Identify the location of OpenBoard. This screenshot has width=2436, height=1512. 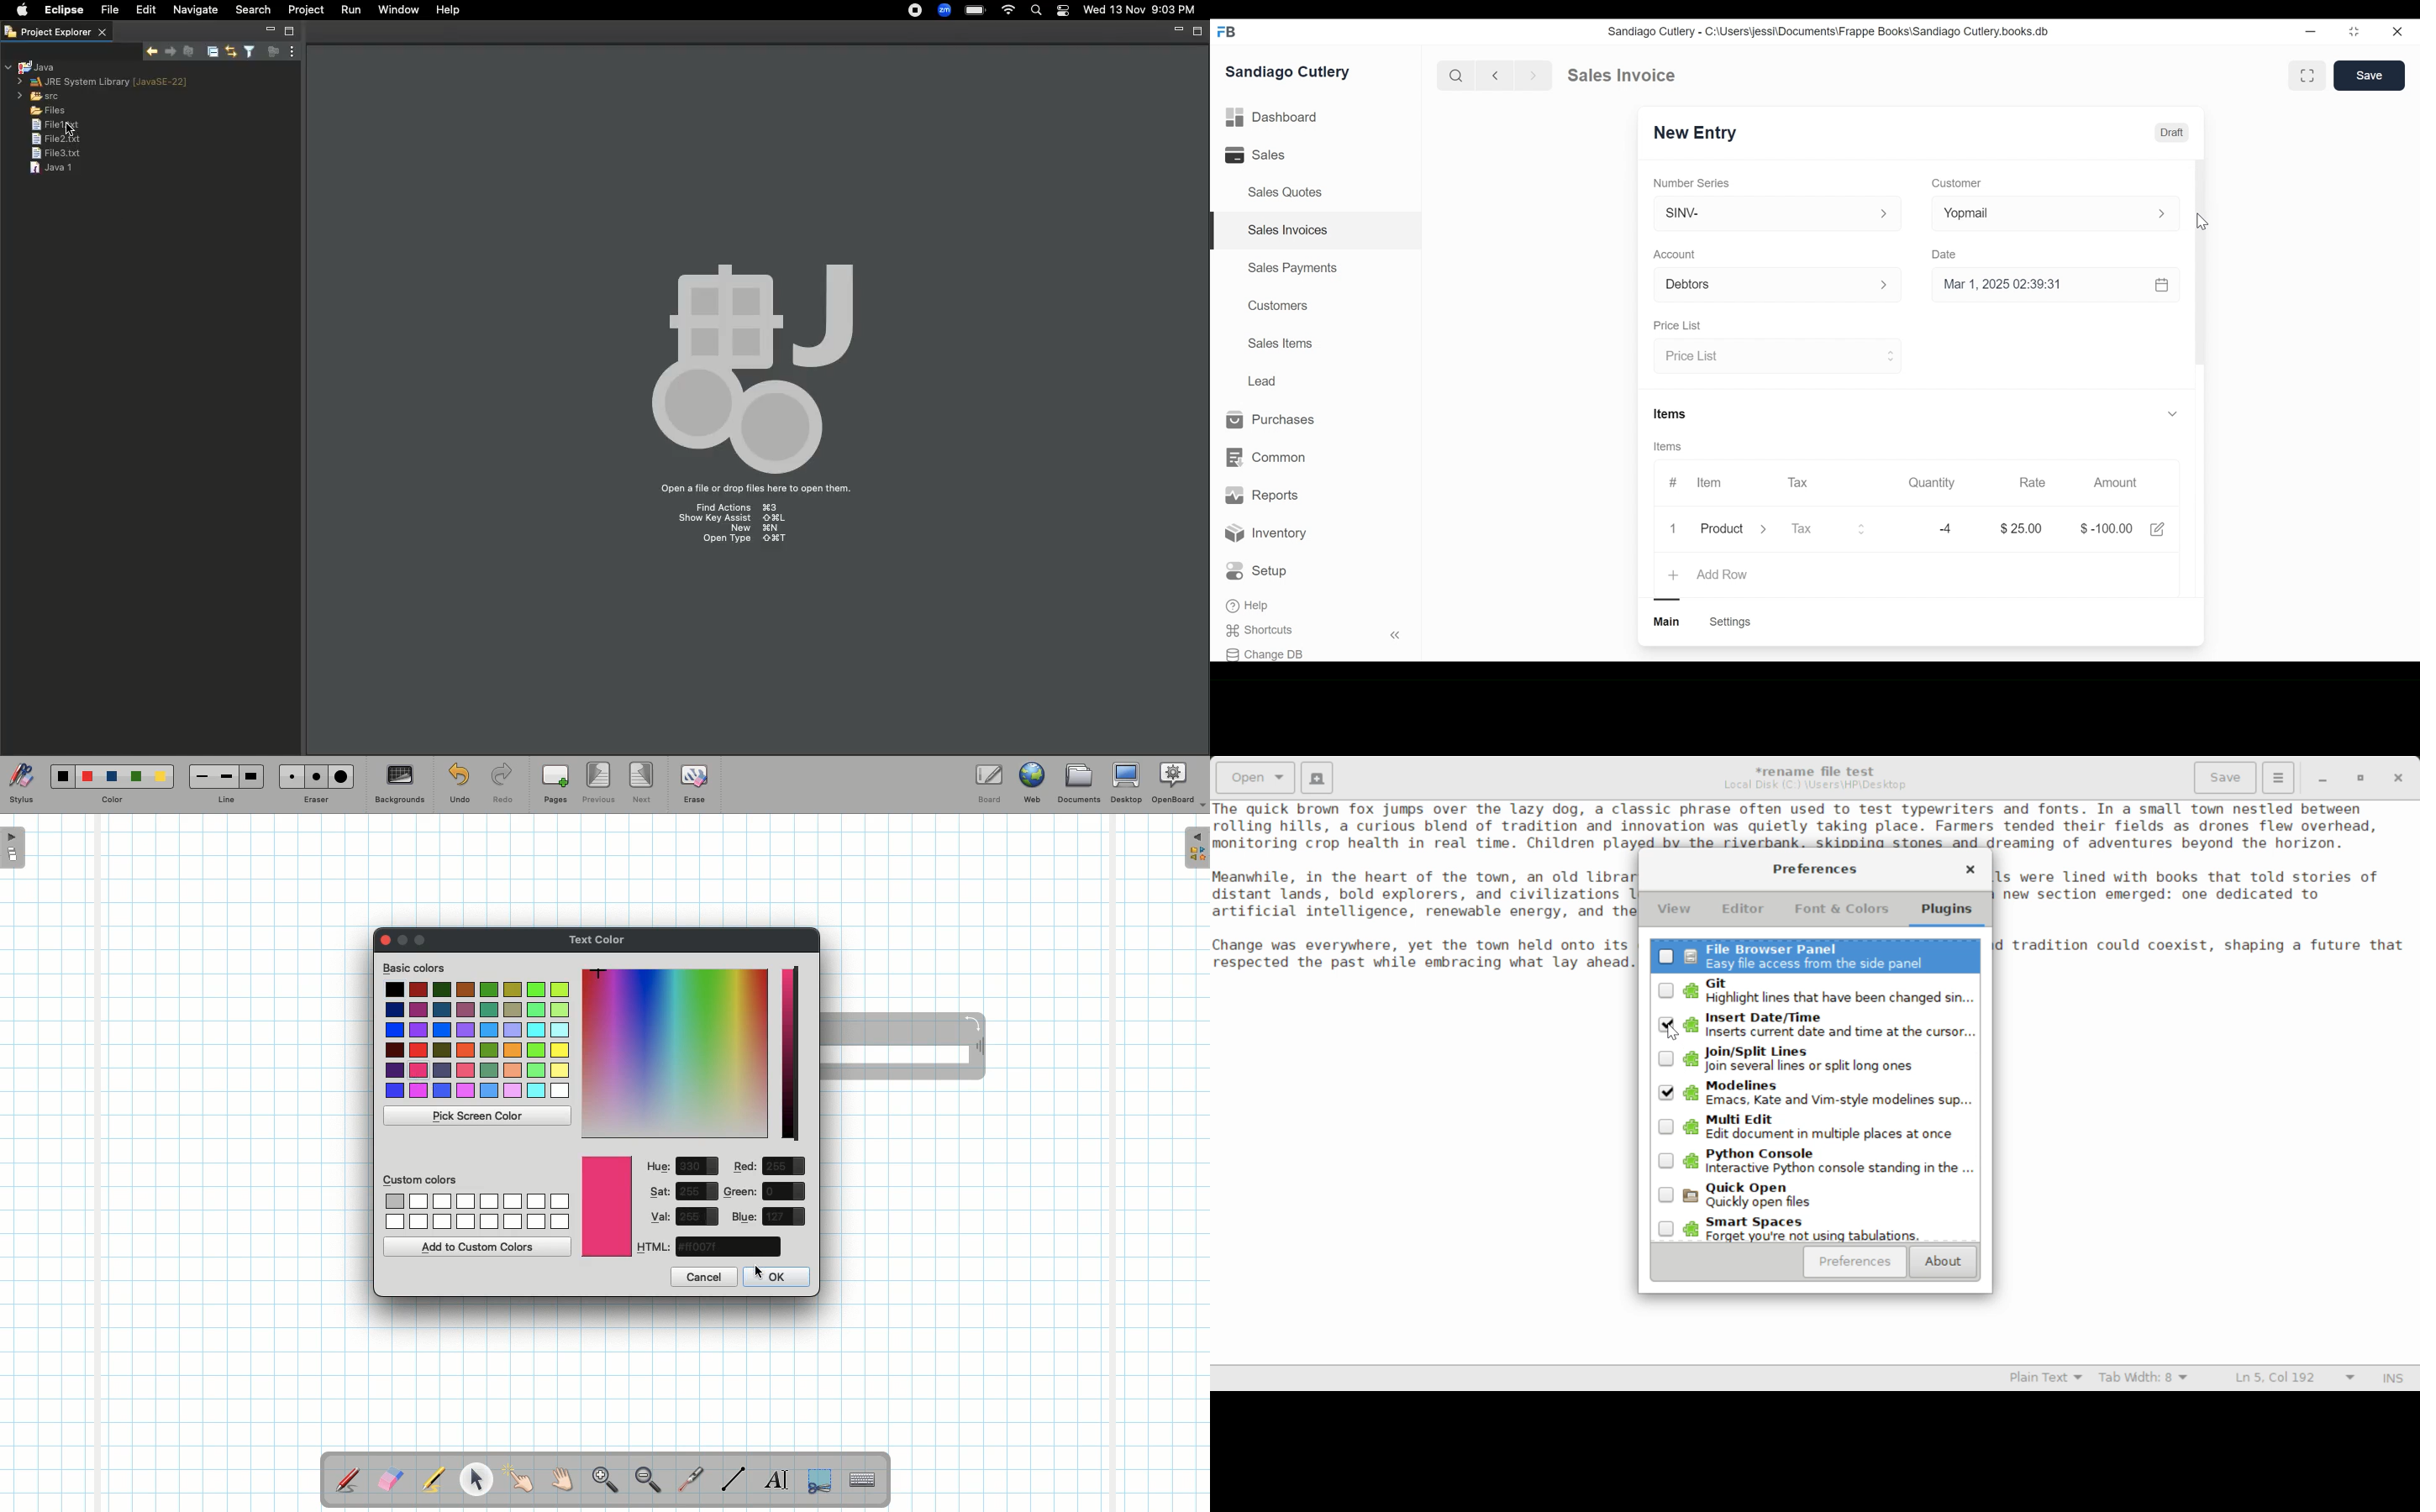
(1179, 783).